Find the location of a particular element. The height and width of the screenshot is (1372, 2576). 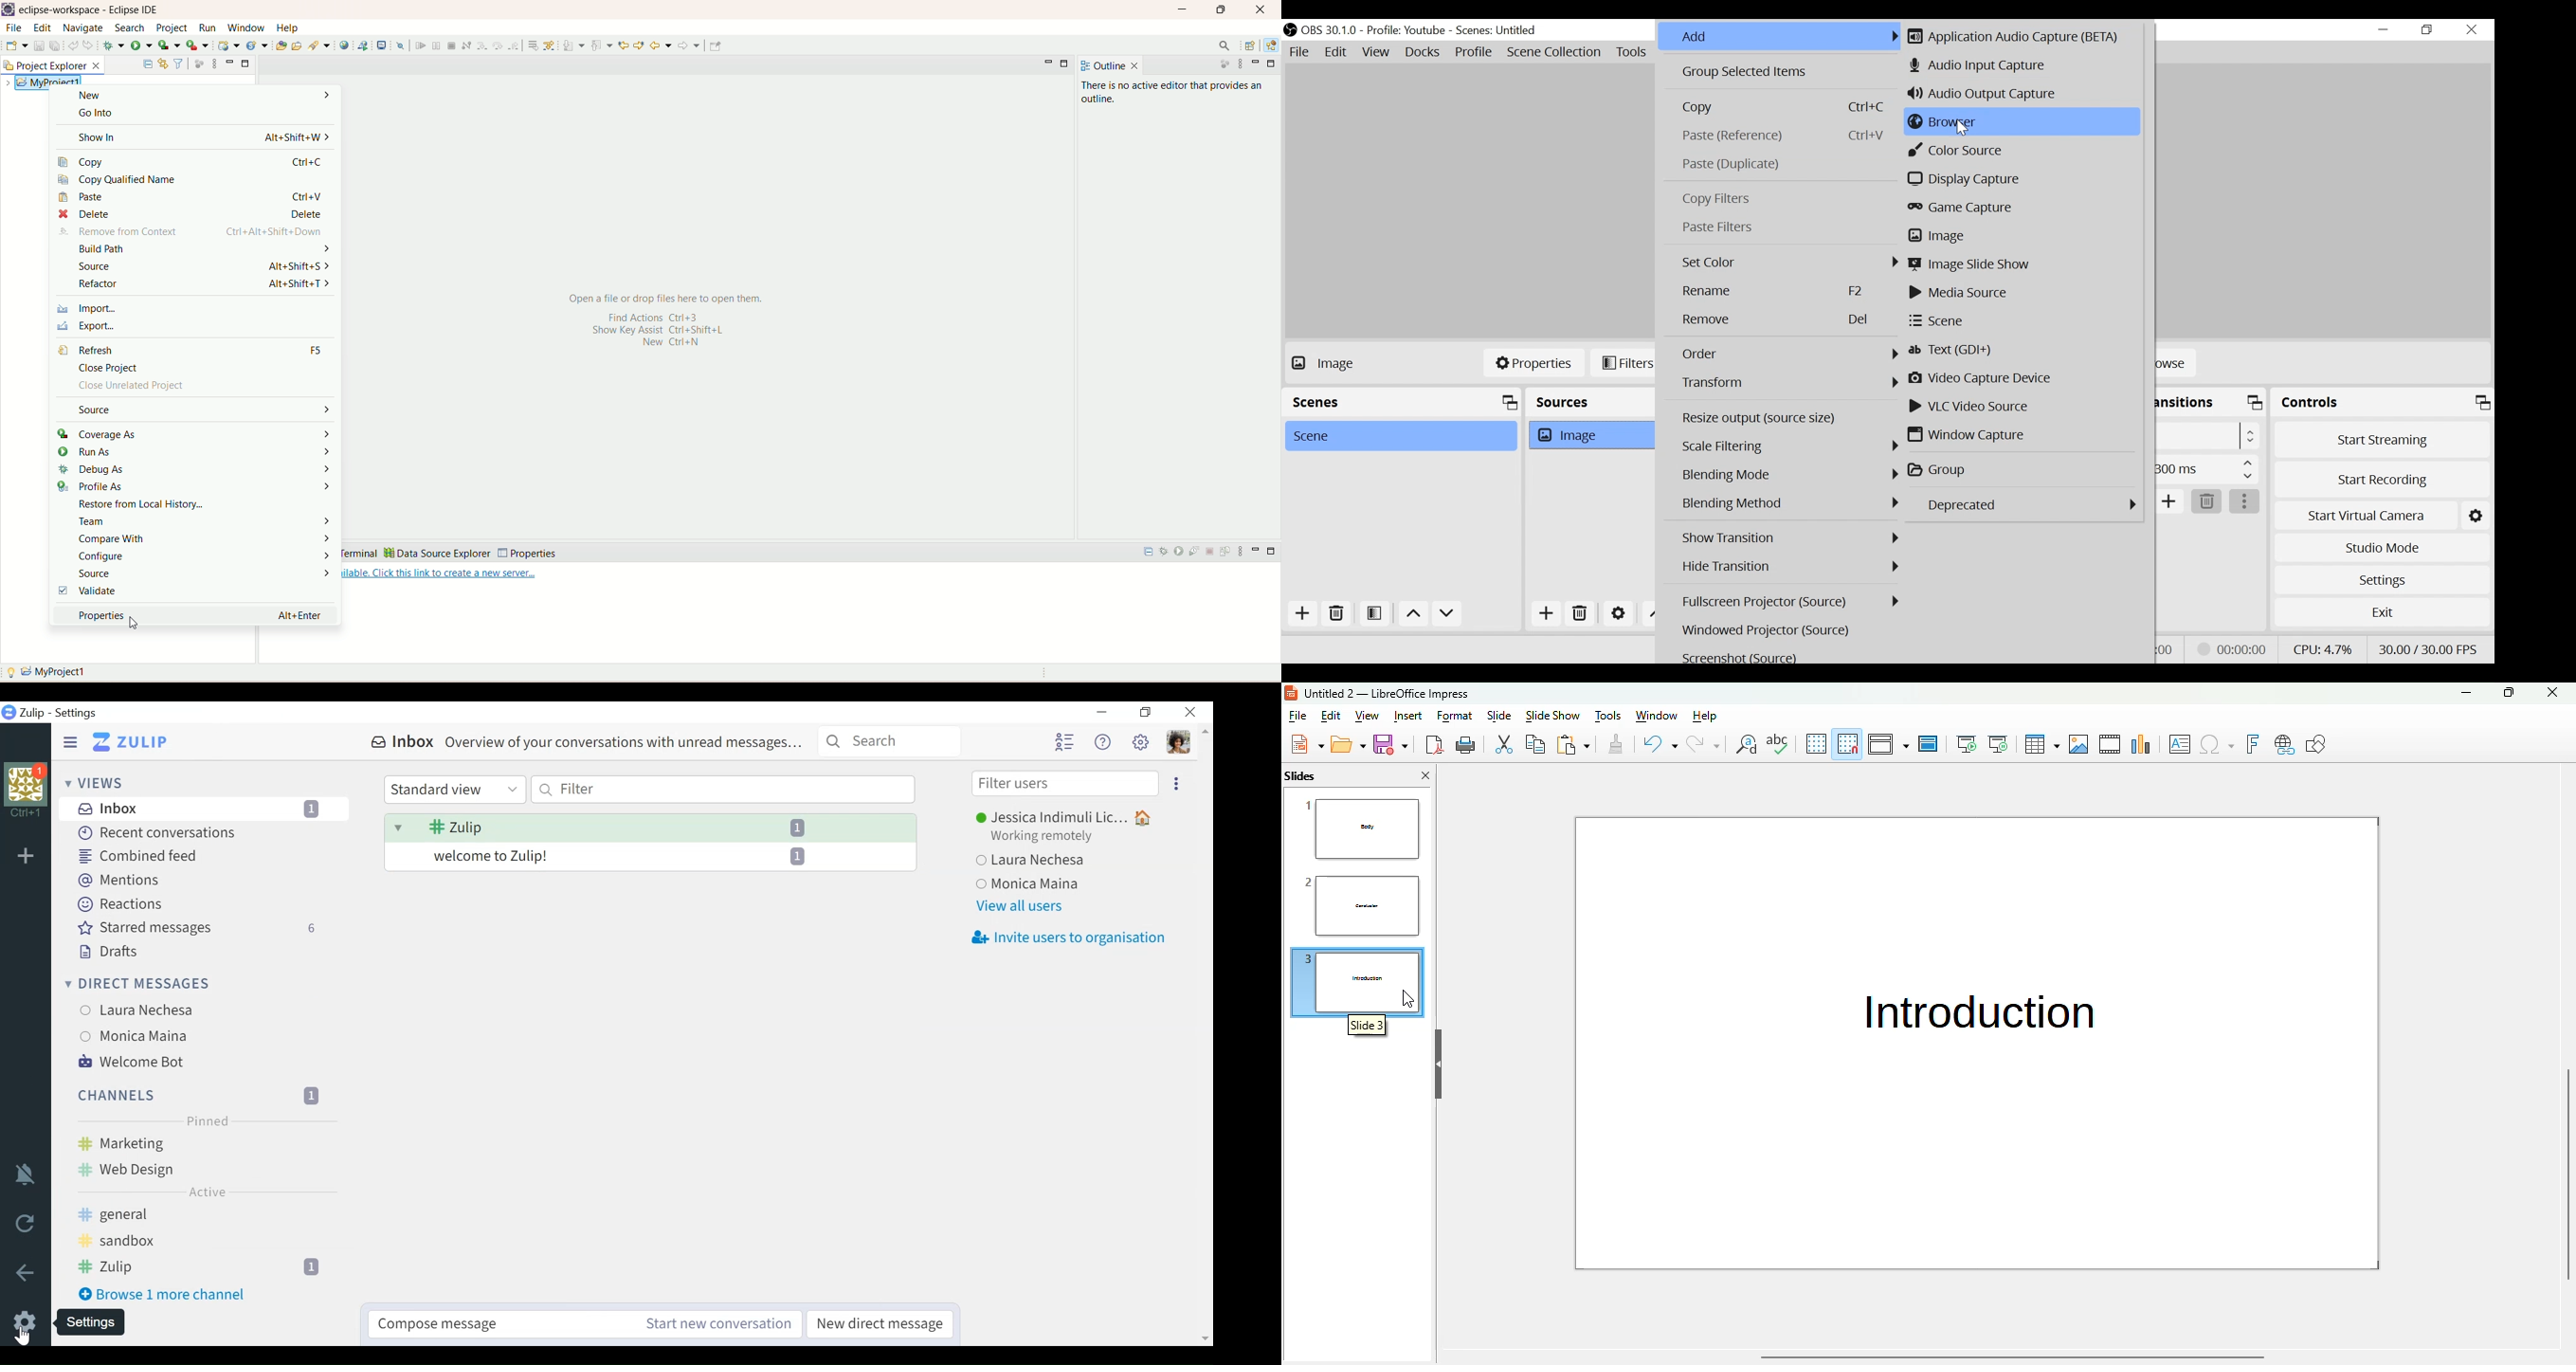

insert is located at coordinates (1408, 716).